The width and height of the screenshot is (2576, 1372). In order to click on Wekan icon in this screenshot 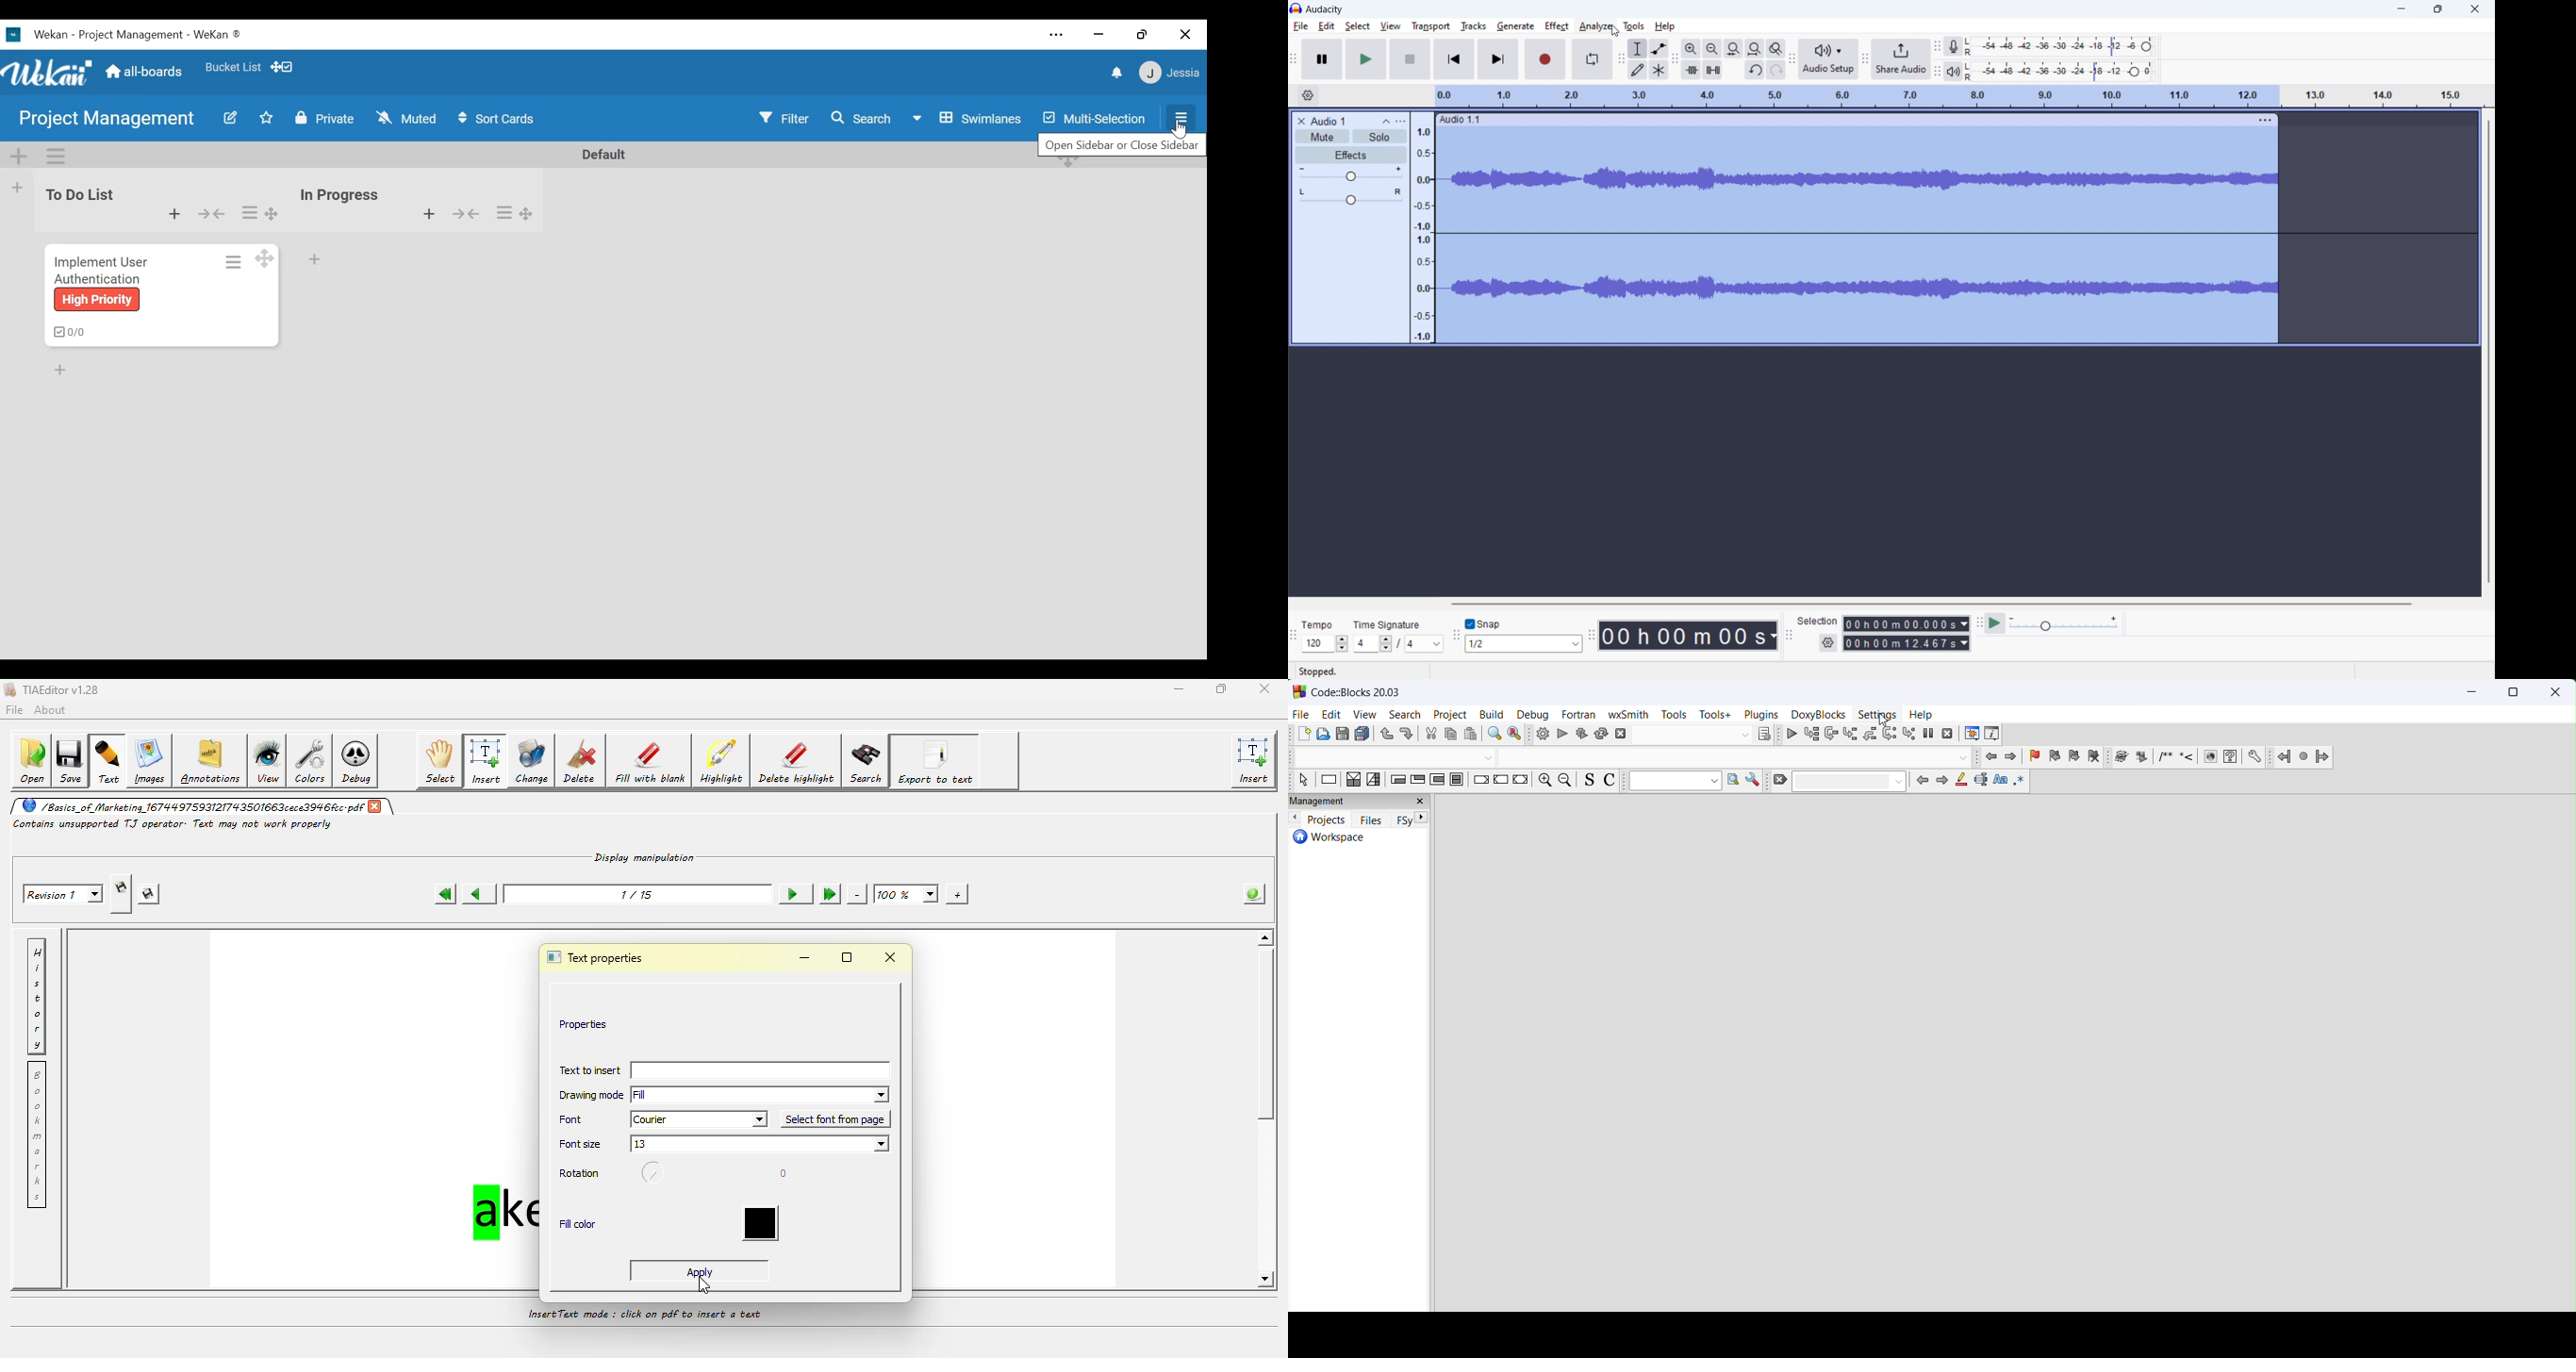, I will do `click(16, 35)`.